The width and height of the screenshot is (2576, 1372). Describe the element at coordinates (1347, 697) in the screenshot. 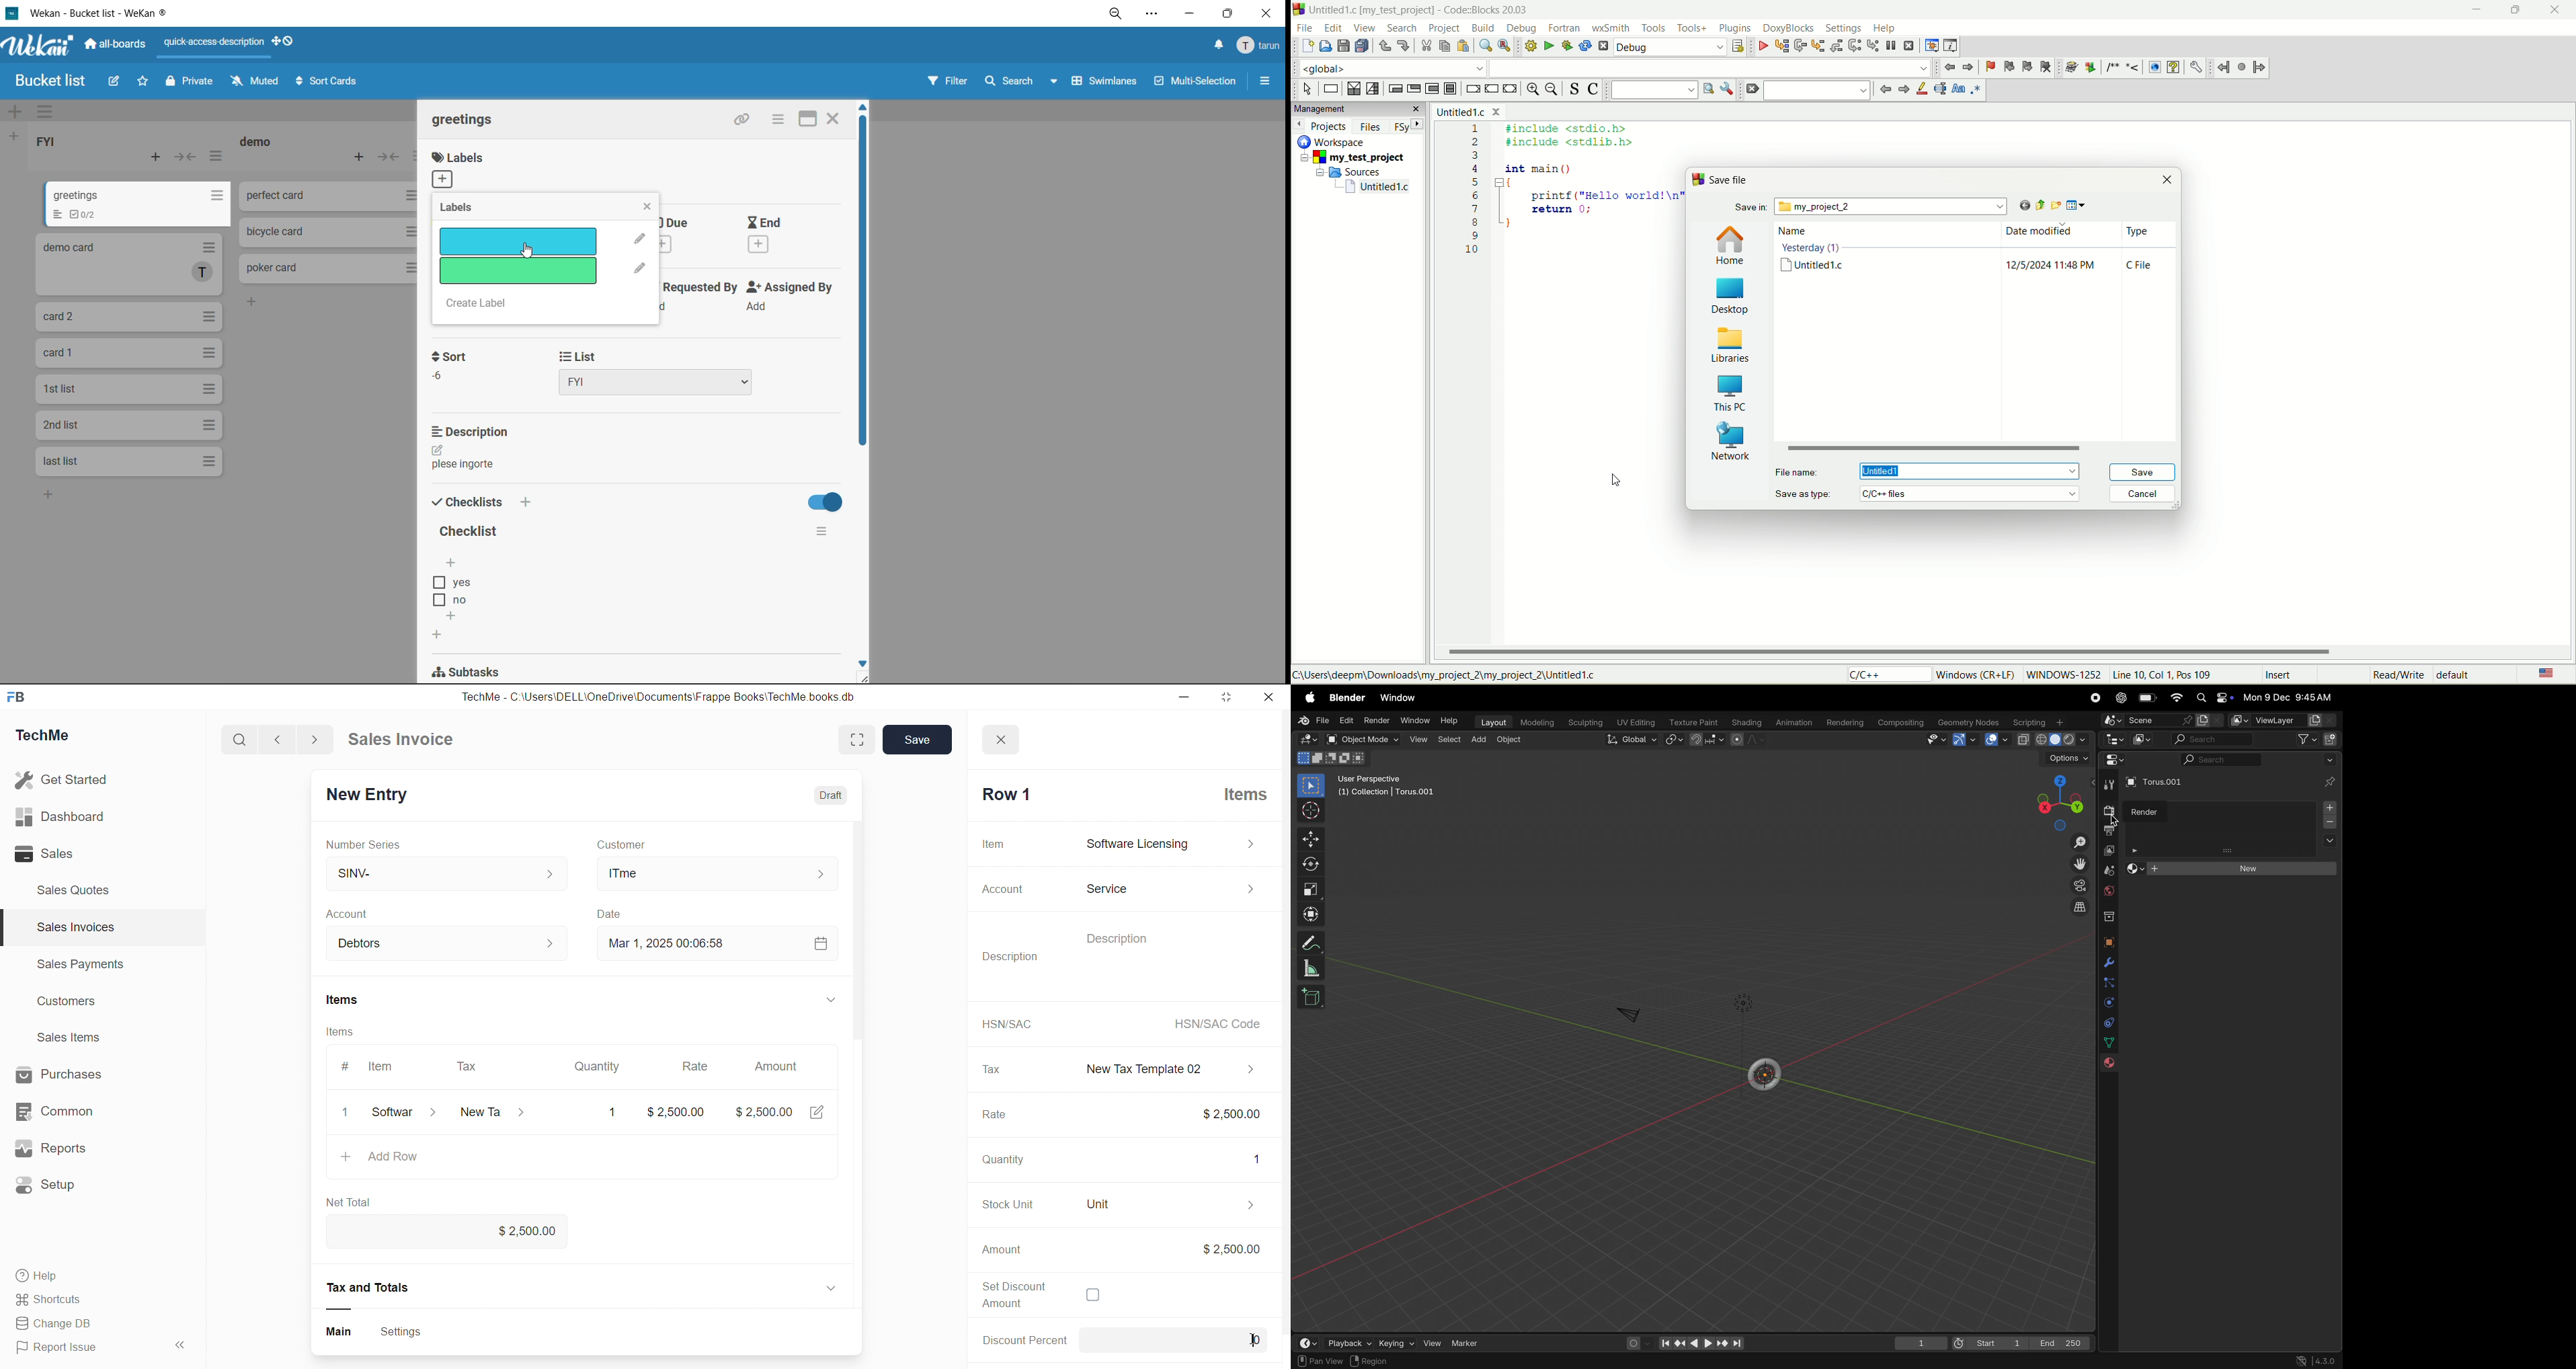

I see `Blender` at that location.